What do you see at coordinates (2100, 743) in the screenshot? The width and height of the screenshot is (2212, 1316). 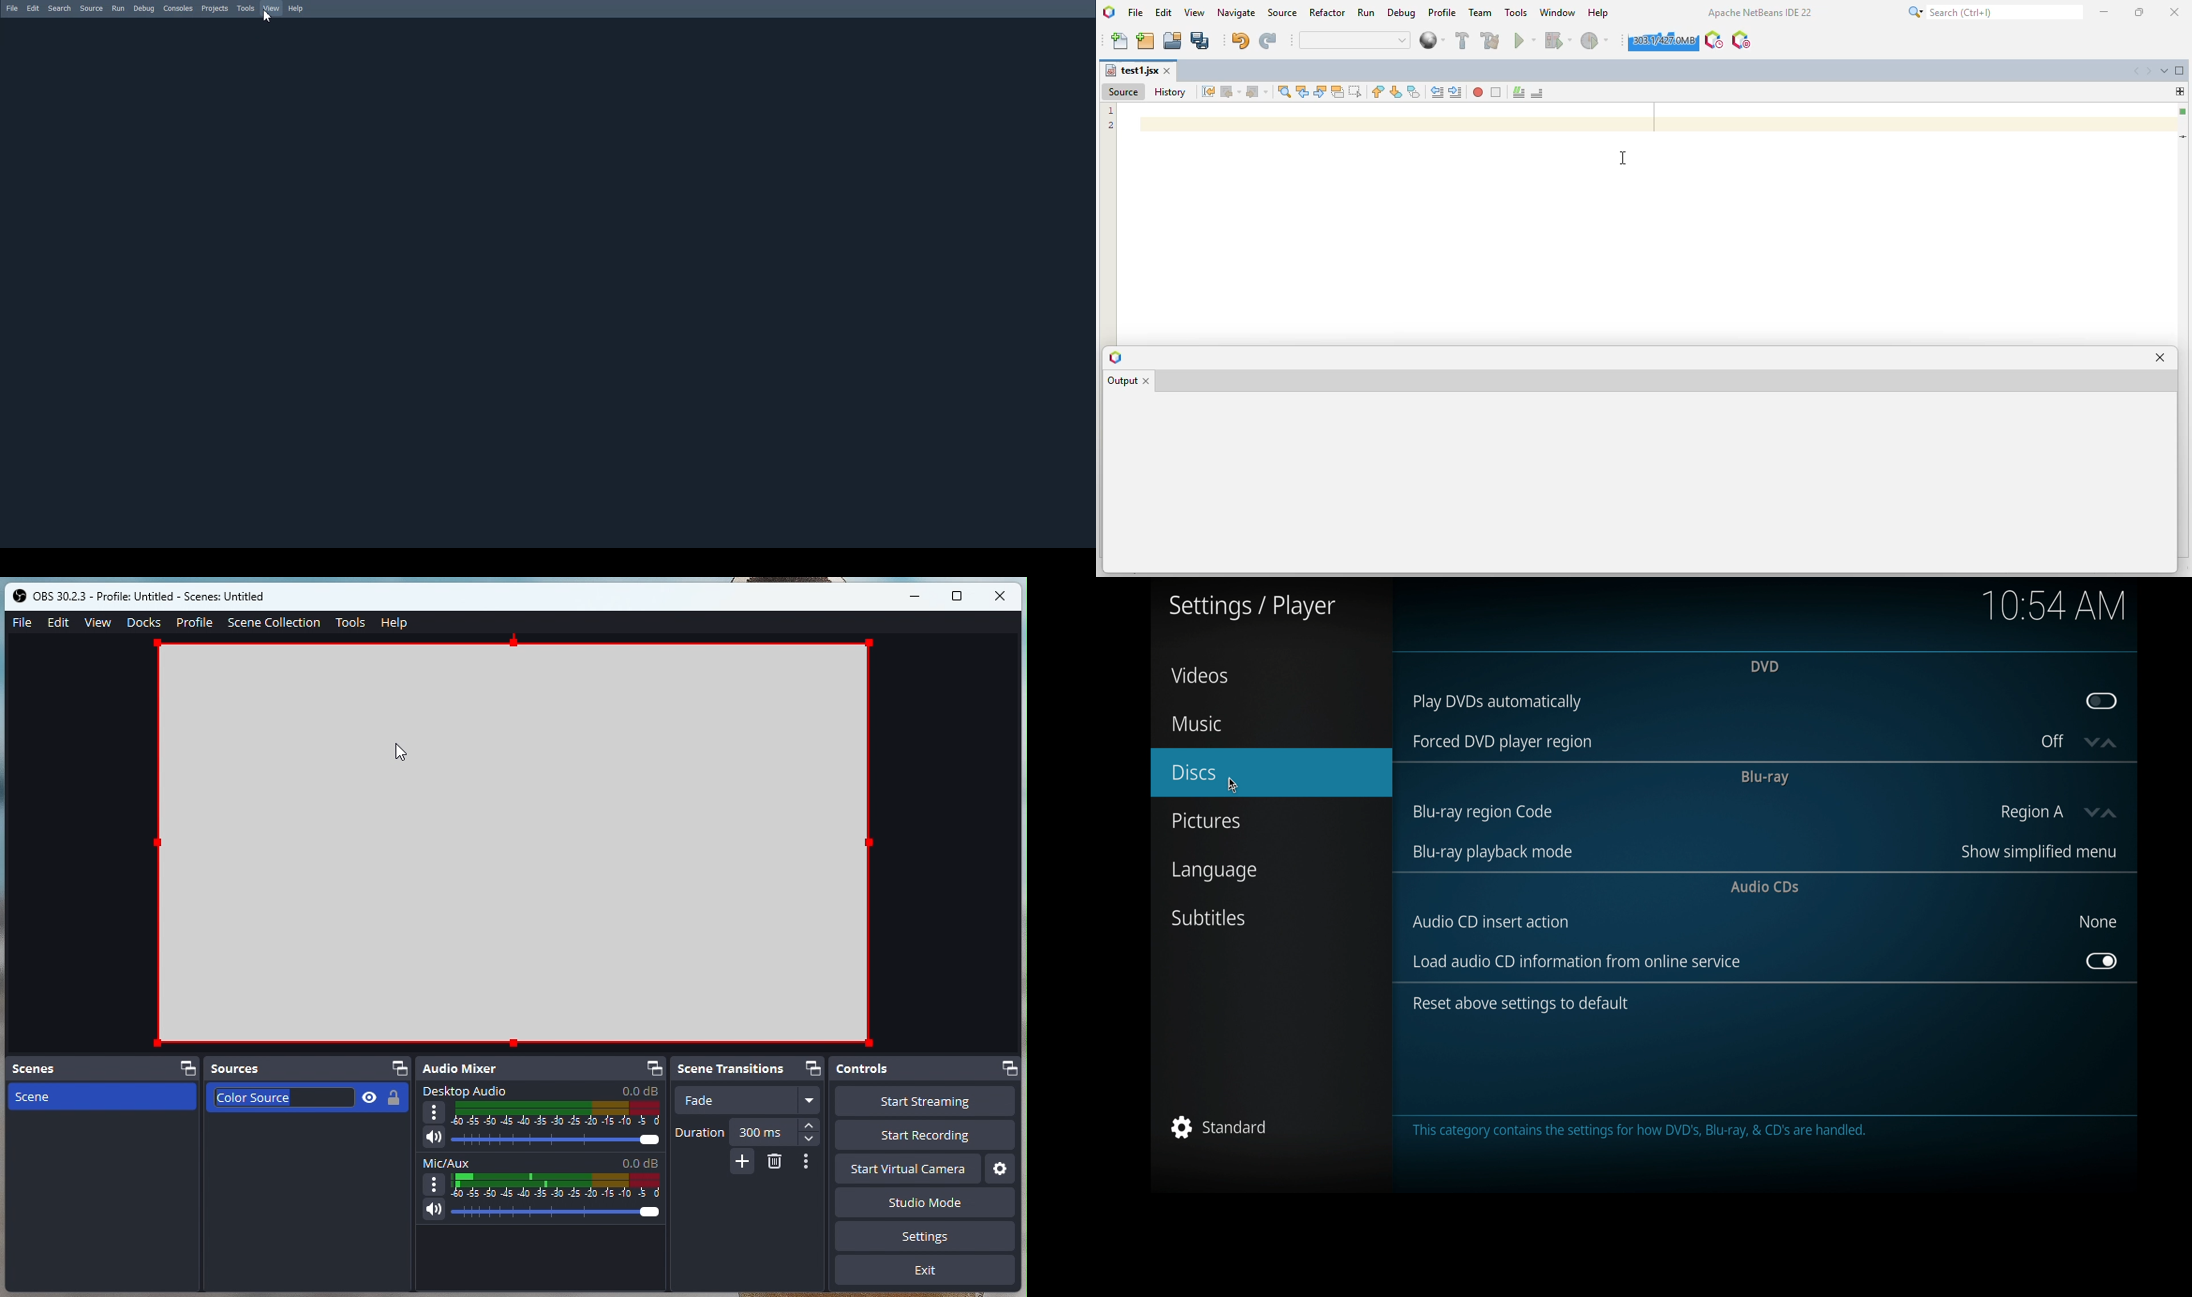 I see `stepper buttons` at bounding box center [2100, 743].